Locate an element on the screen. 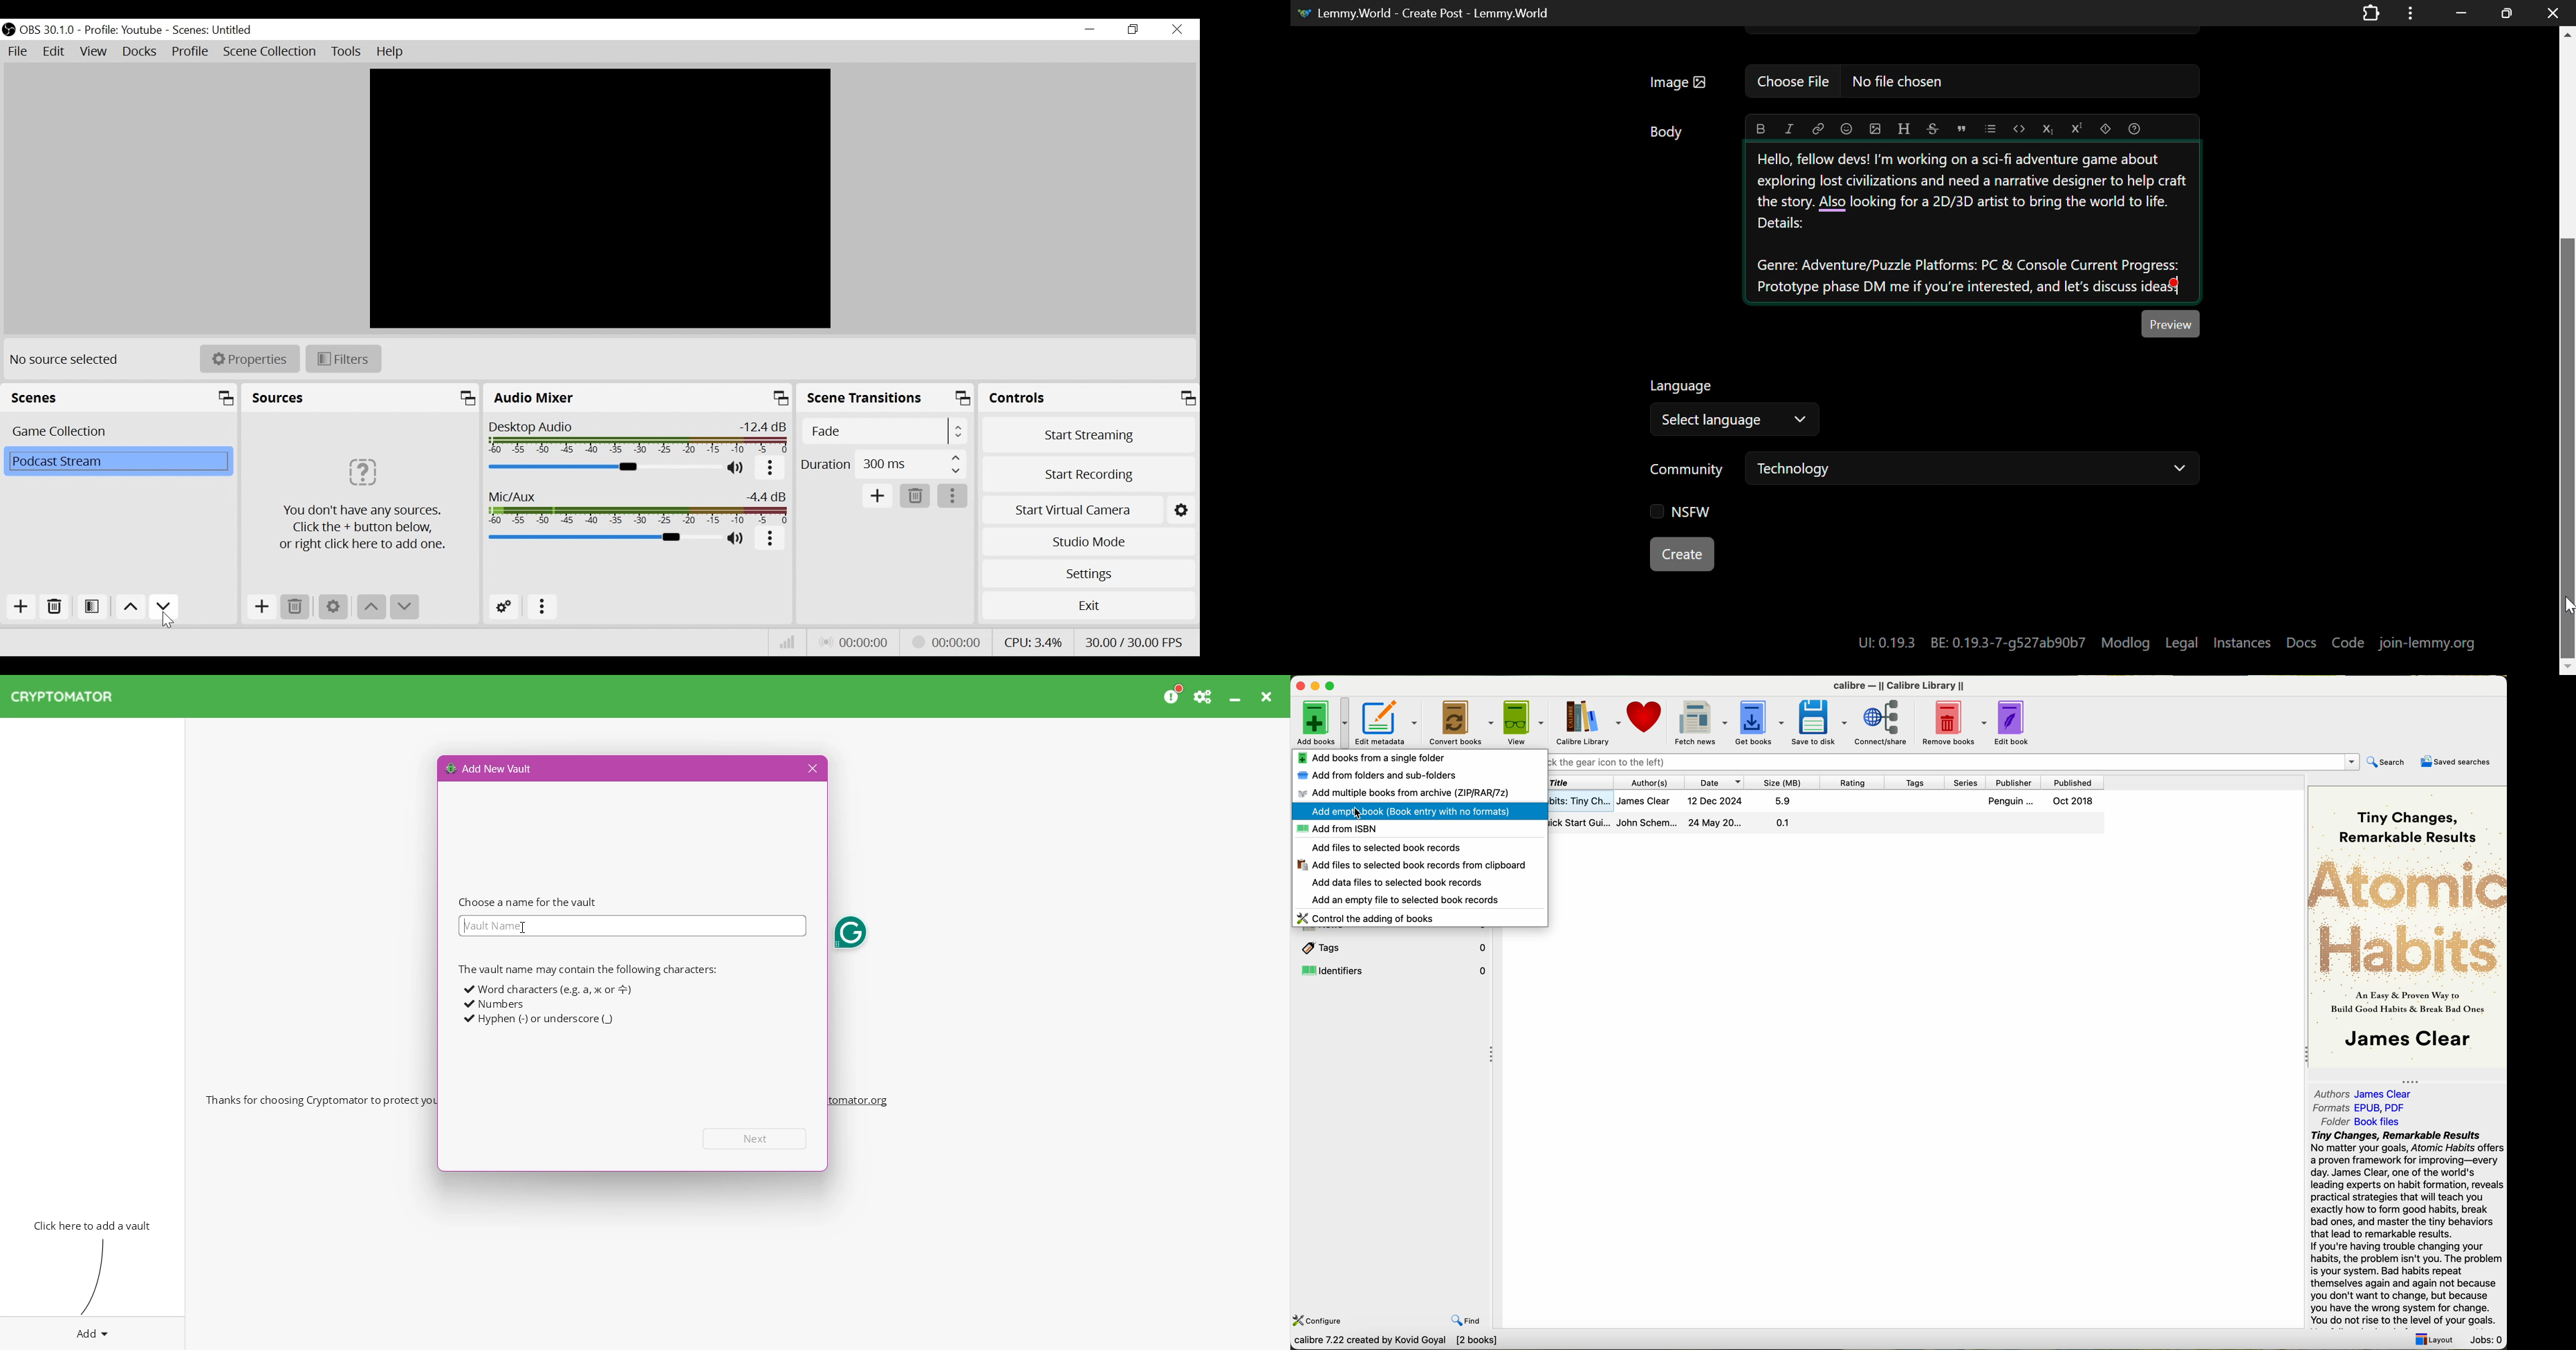 The height and width of the screenshot is (1372, 2576). Desktop Audio is located at coordinates (639, 439).